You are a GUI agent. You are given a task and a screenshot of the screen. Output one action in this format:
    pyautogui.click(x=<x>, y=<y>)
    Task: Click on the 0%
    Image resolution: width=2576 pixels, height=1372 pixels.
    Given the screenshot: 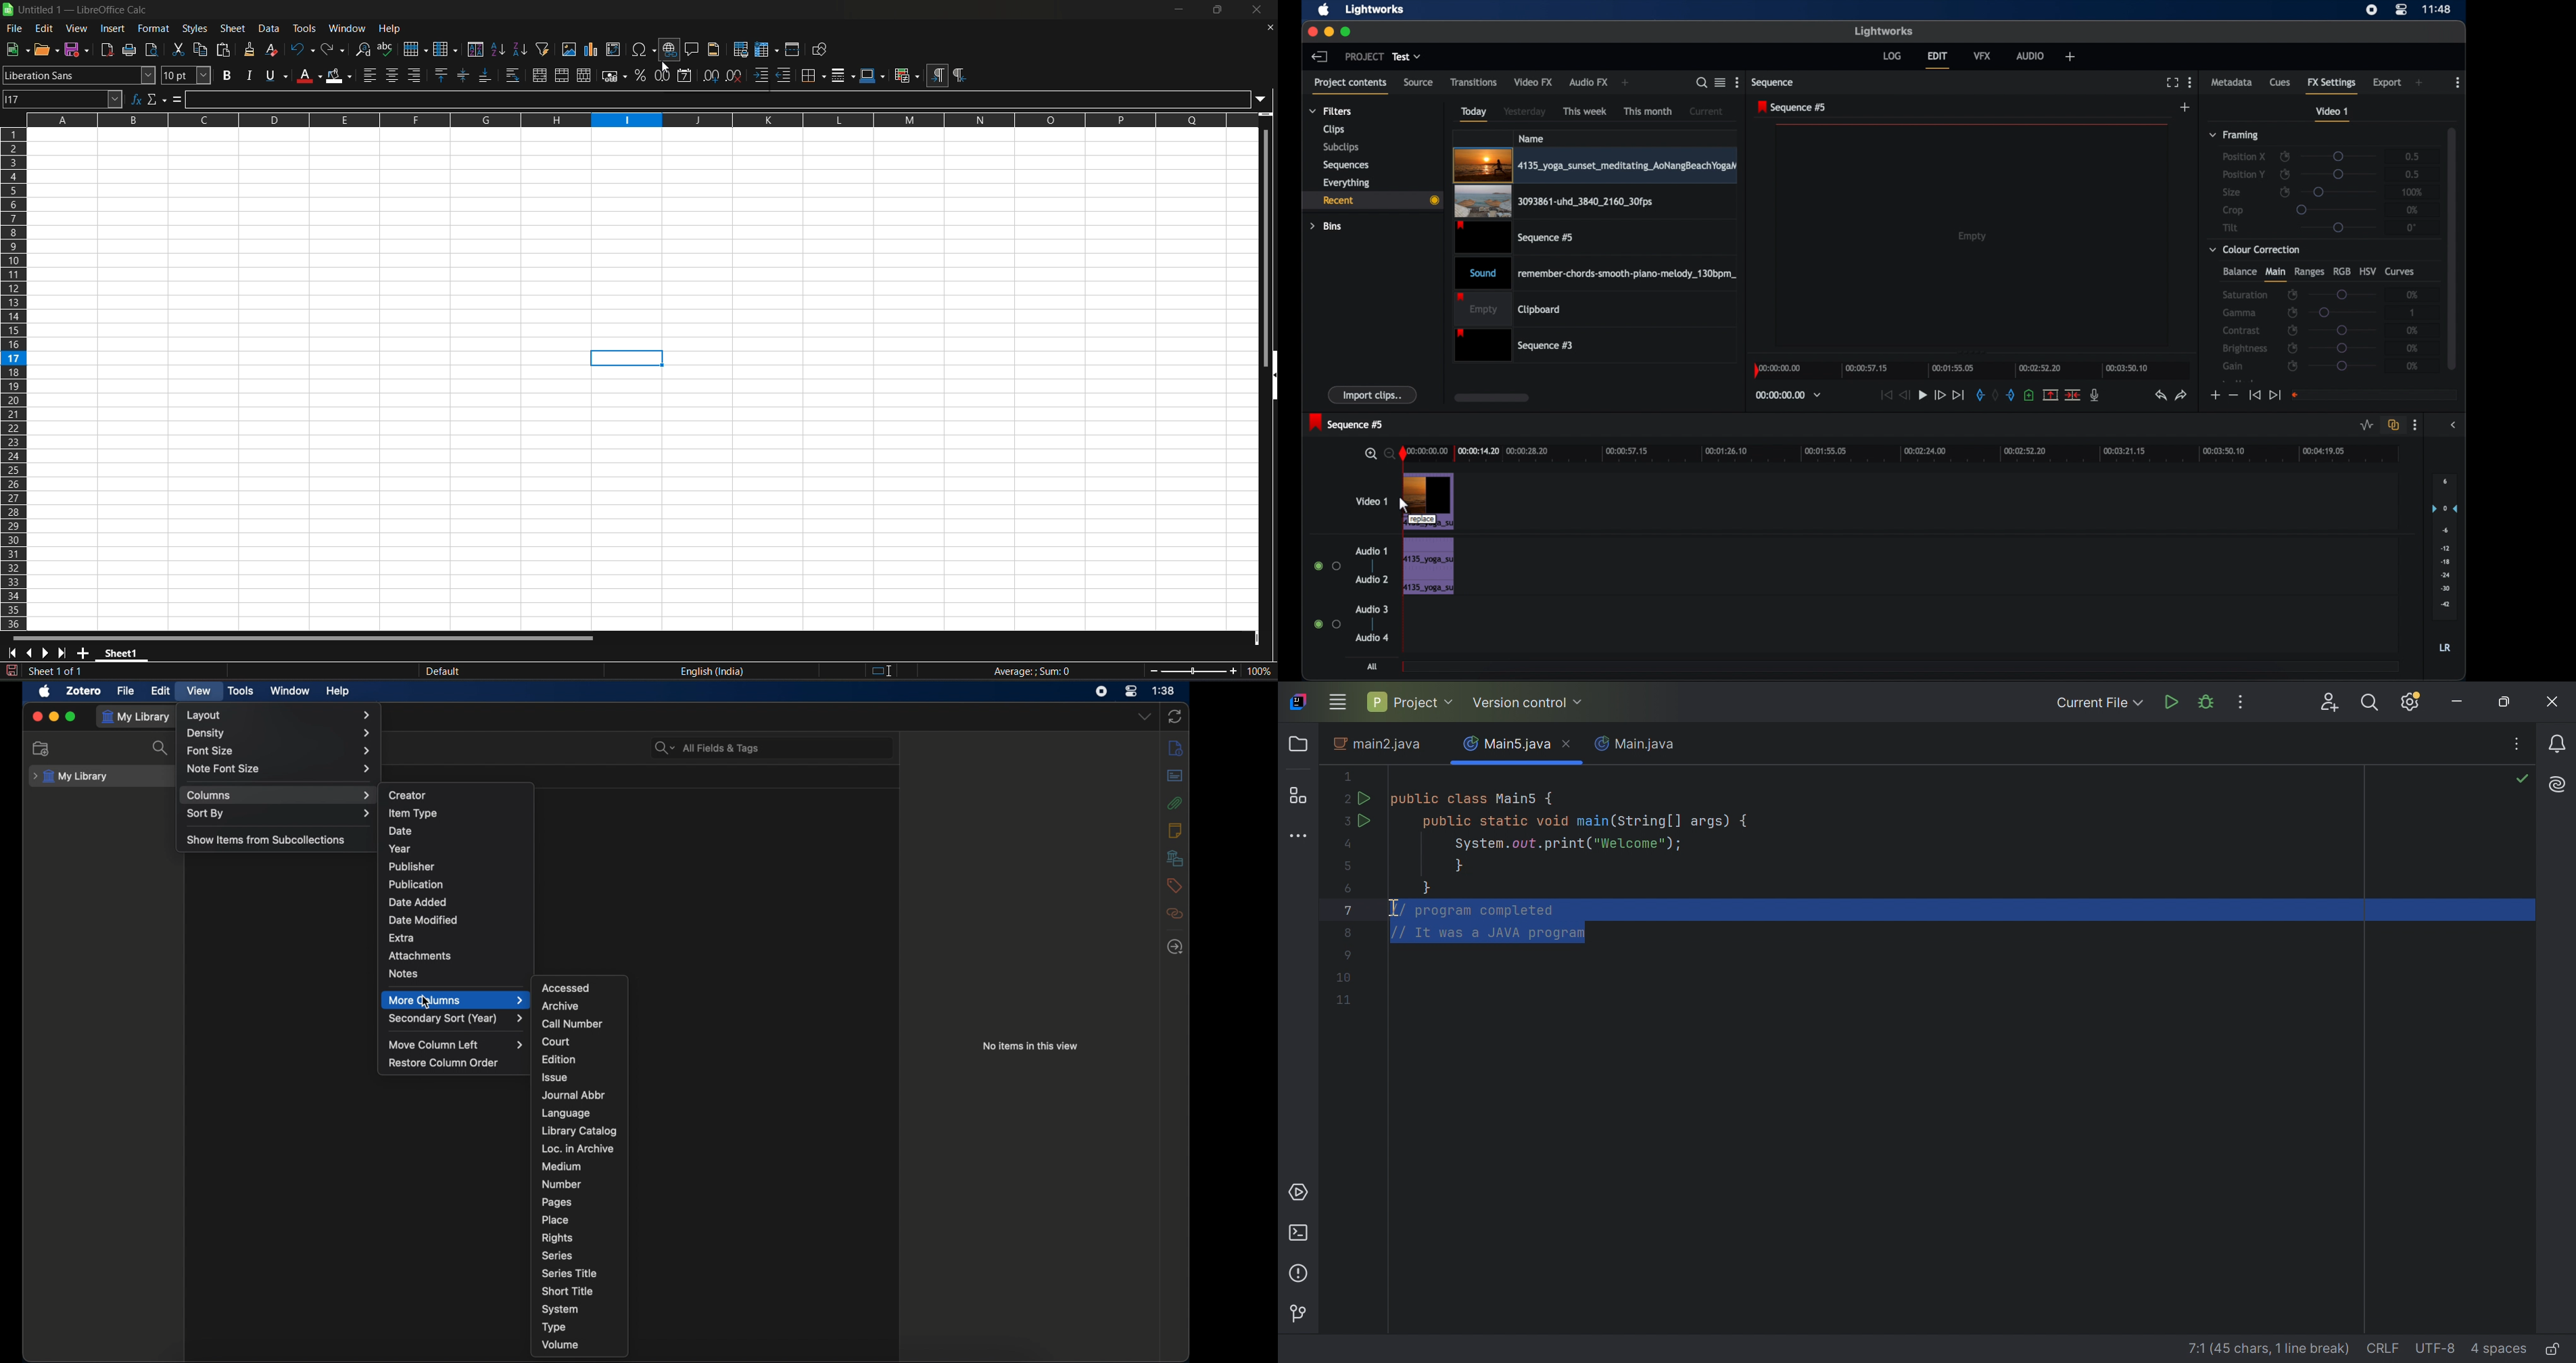 What is the action you would take?
    pyautogui.click(x=2411, y=331)
    